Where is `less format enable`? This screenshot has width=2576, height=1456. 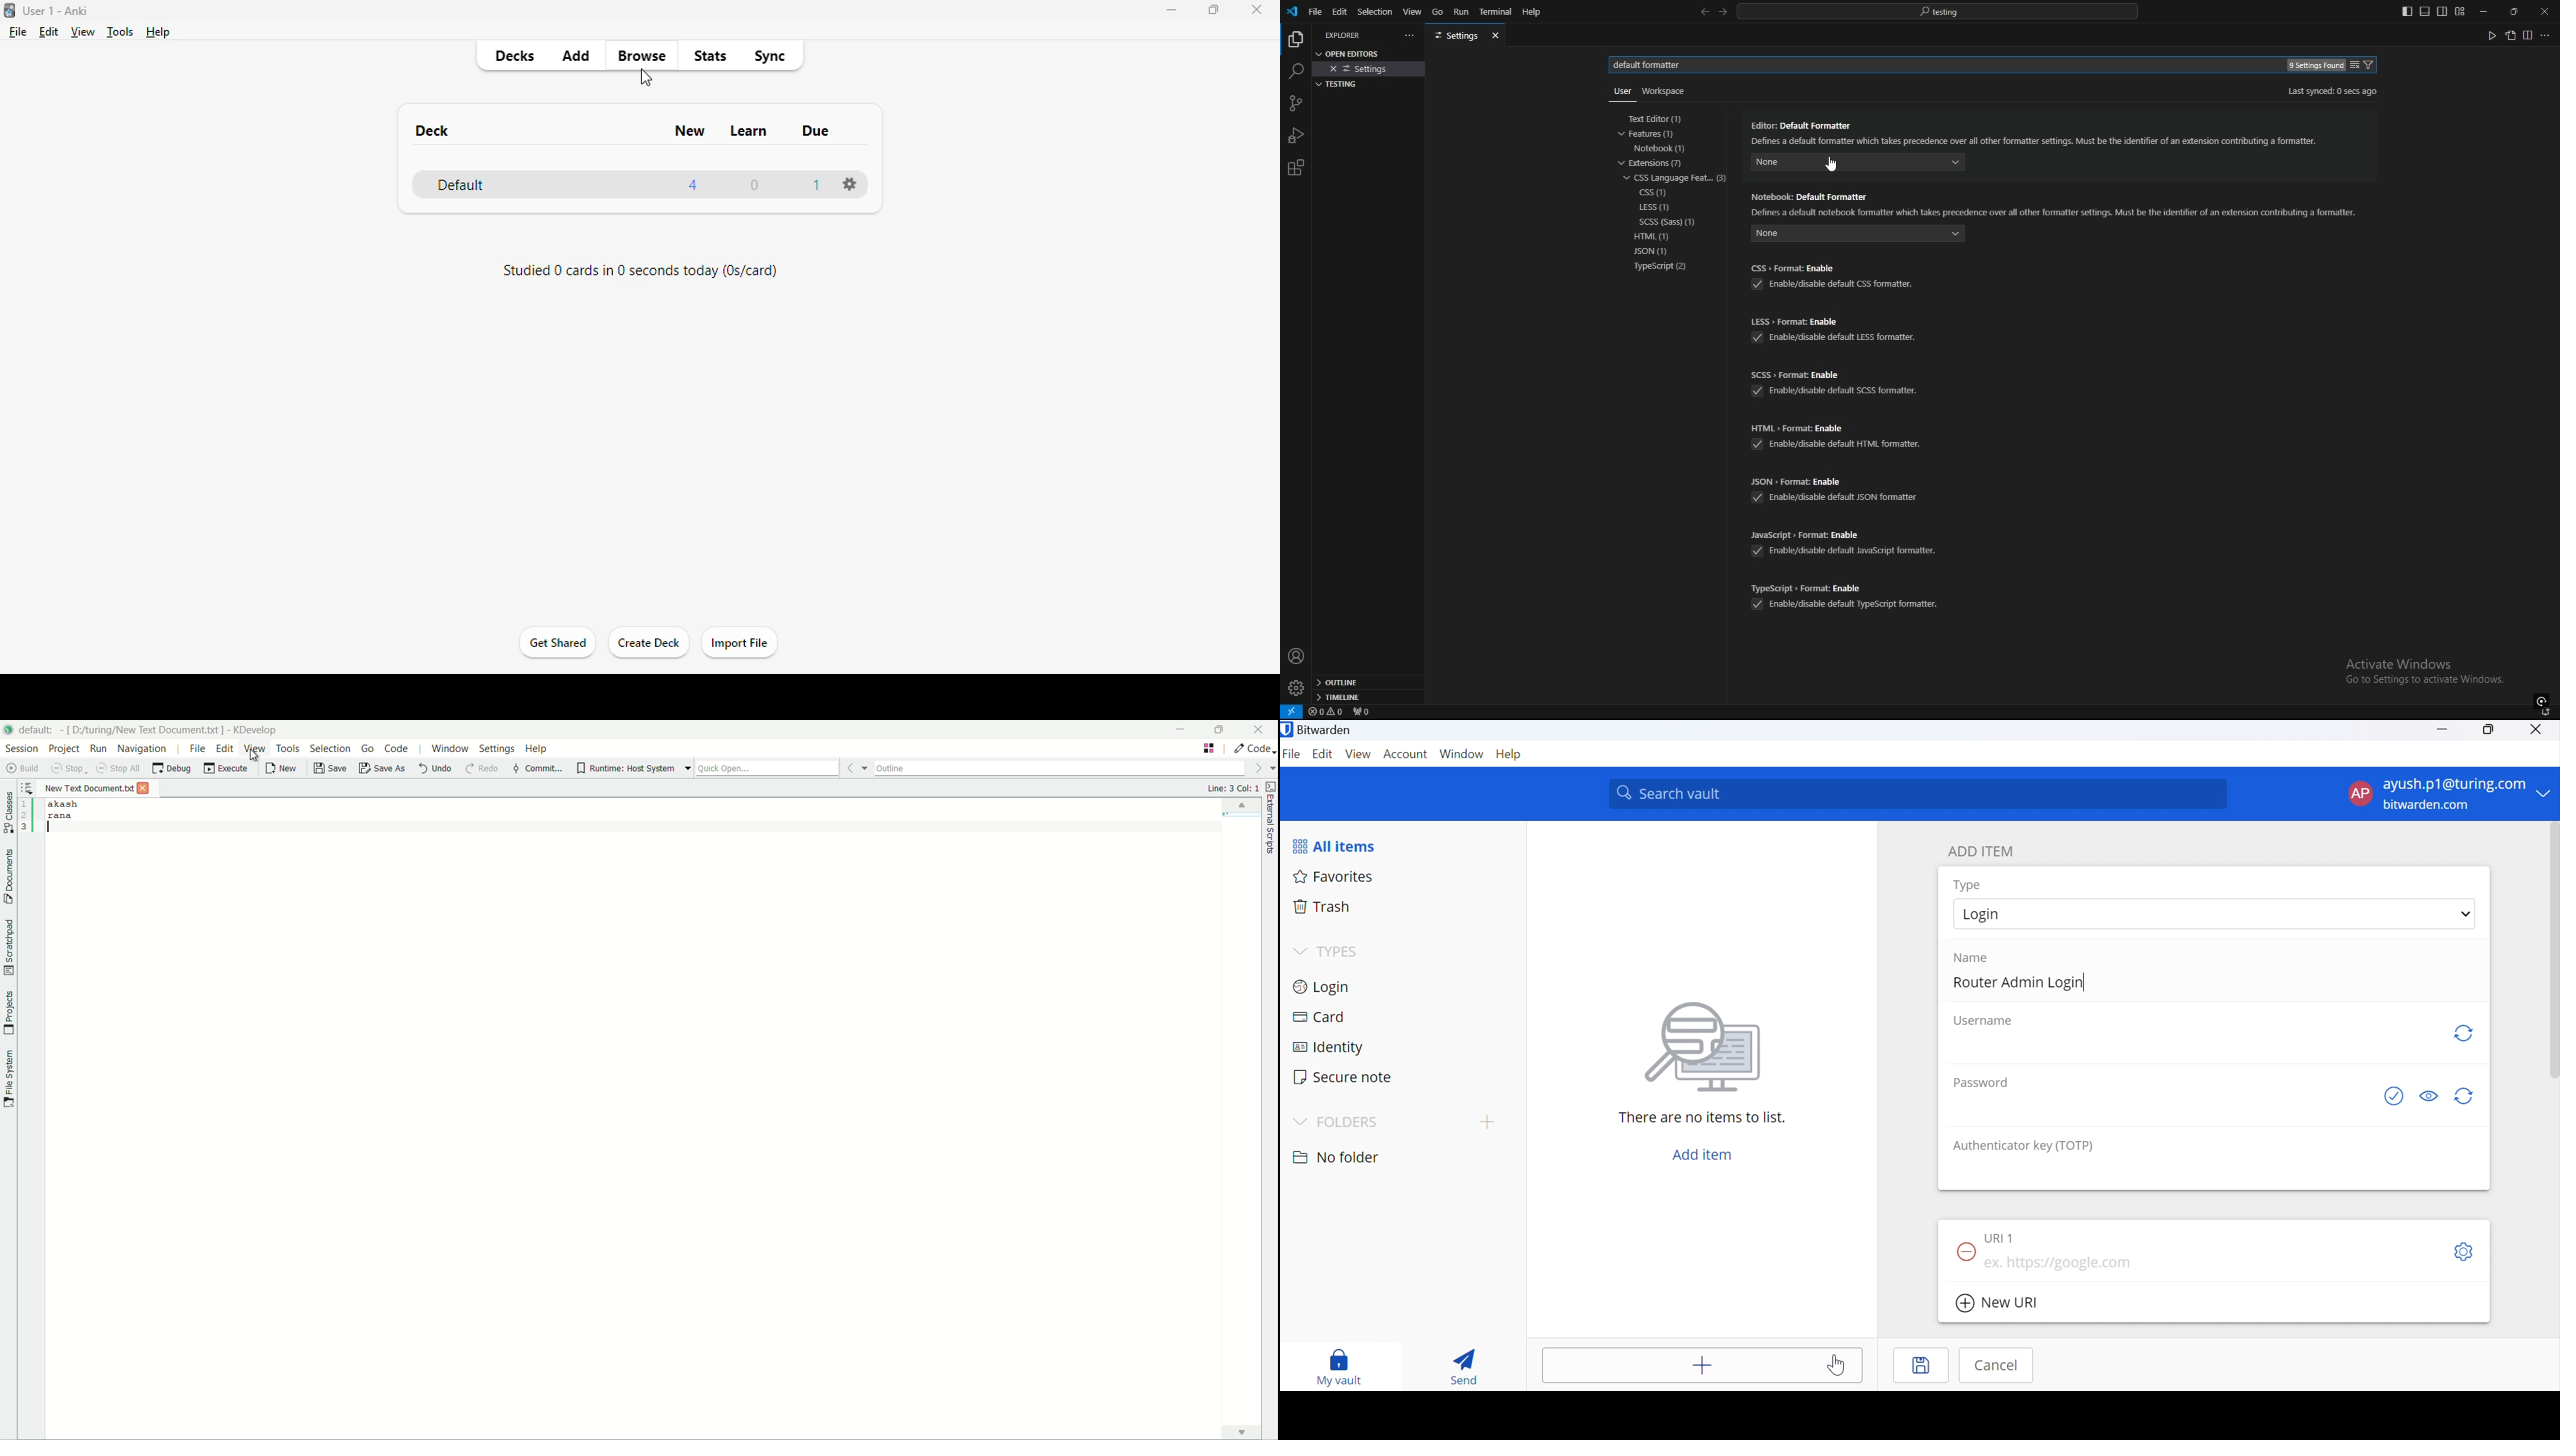 less format enable is located at coordinates (1836, 321).